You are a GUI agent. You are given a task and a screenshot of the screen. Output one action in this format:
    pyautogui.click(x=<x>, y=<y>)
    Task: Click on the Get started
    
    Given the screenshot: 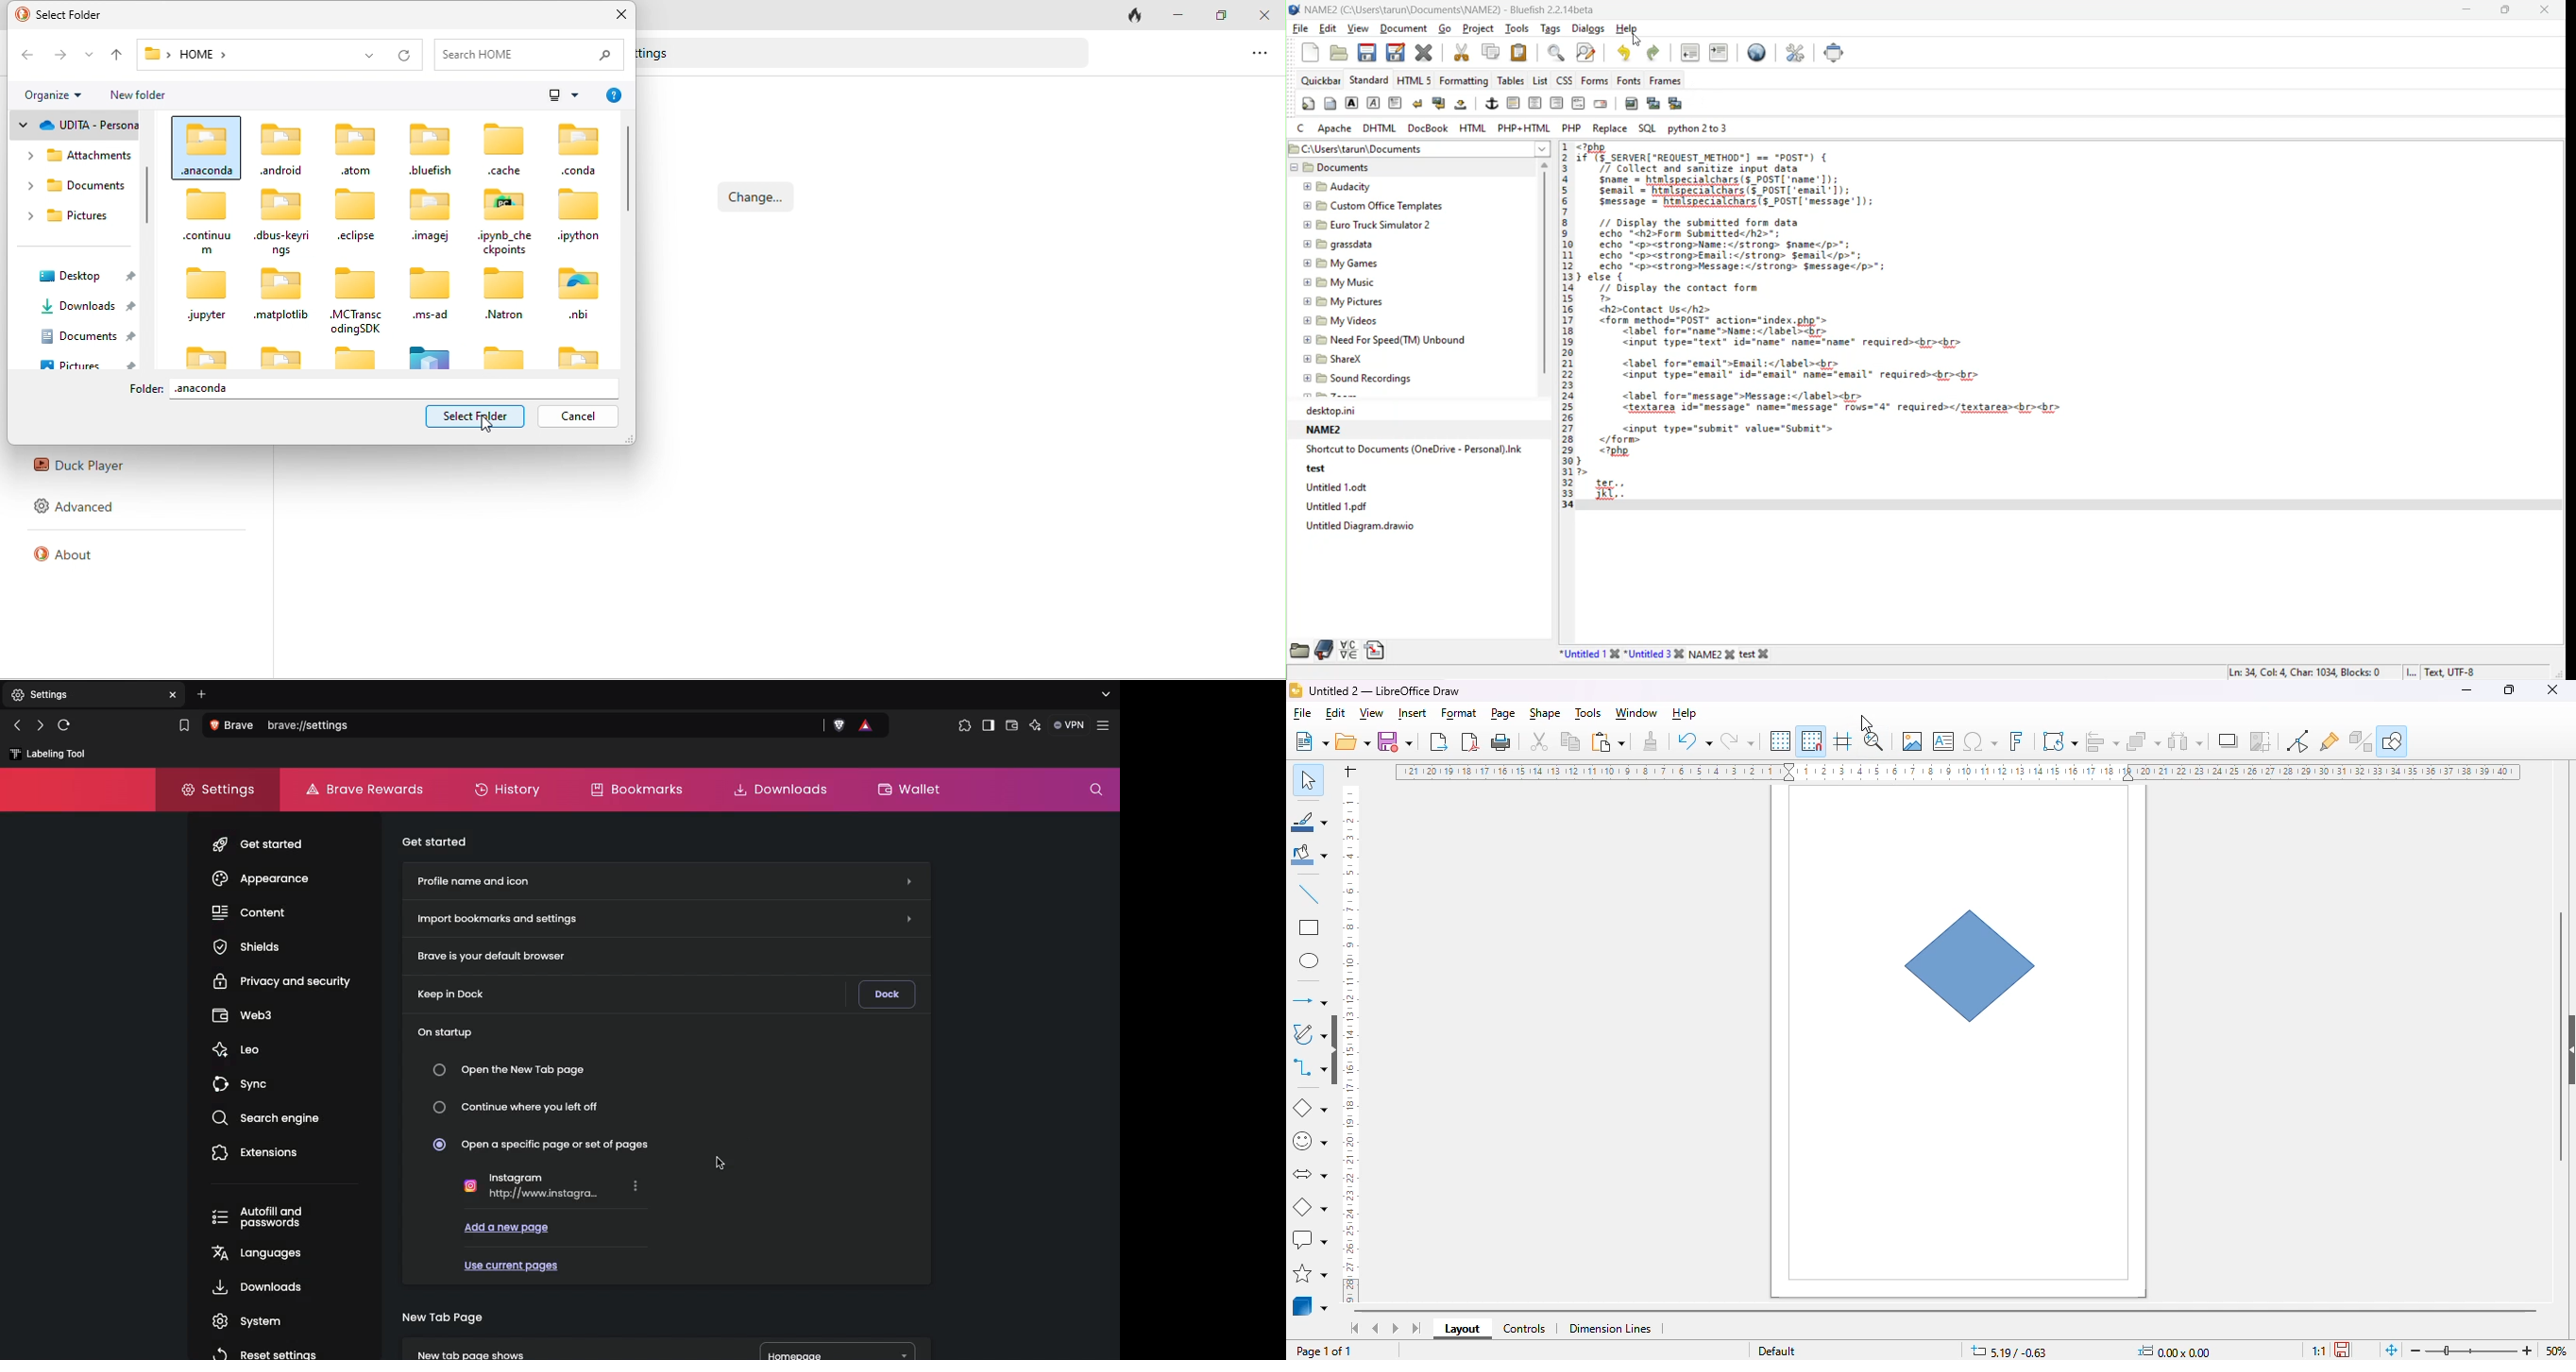 What is the action you would take?
    pyautogui.click(x=261, y=841)
    